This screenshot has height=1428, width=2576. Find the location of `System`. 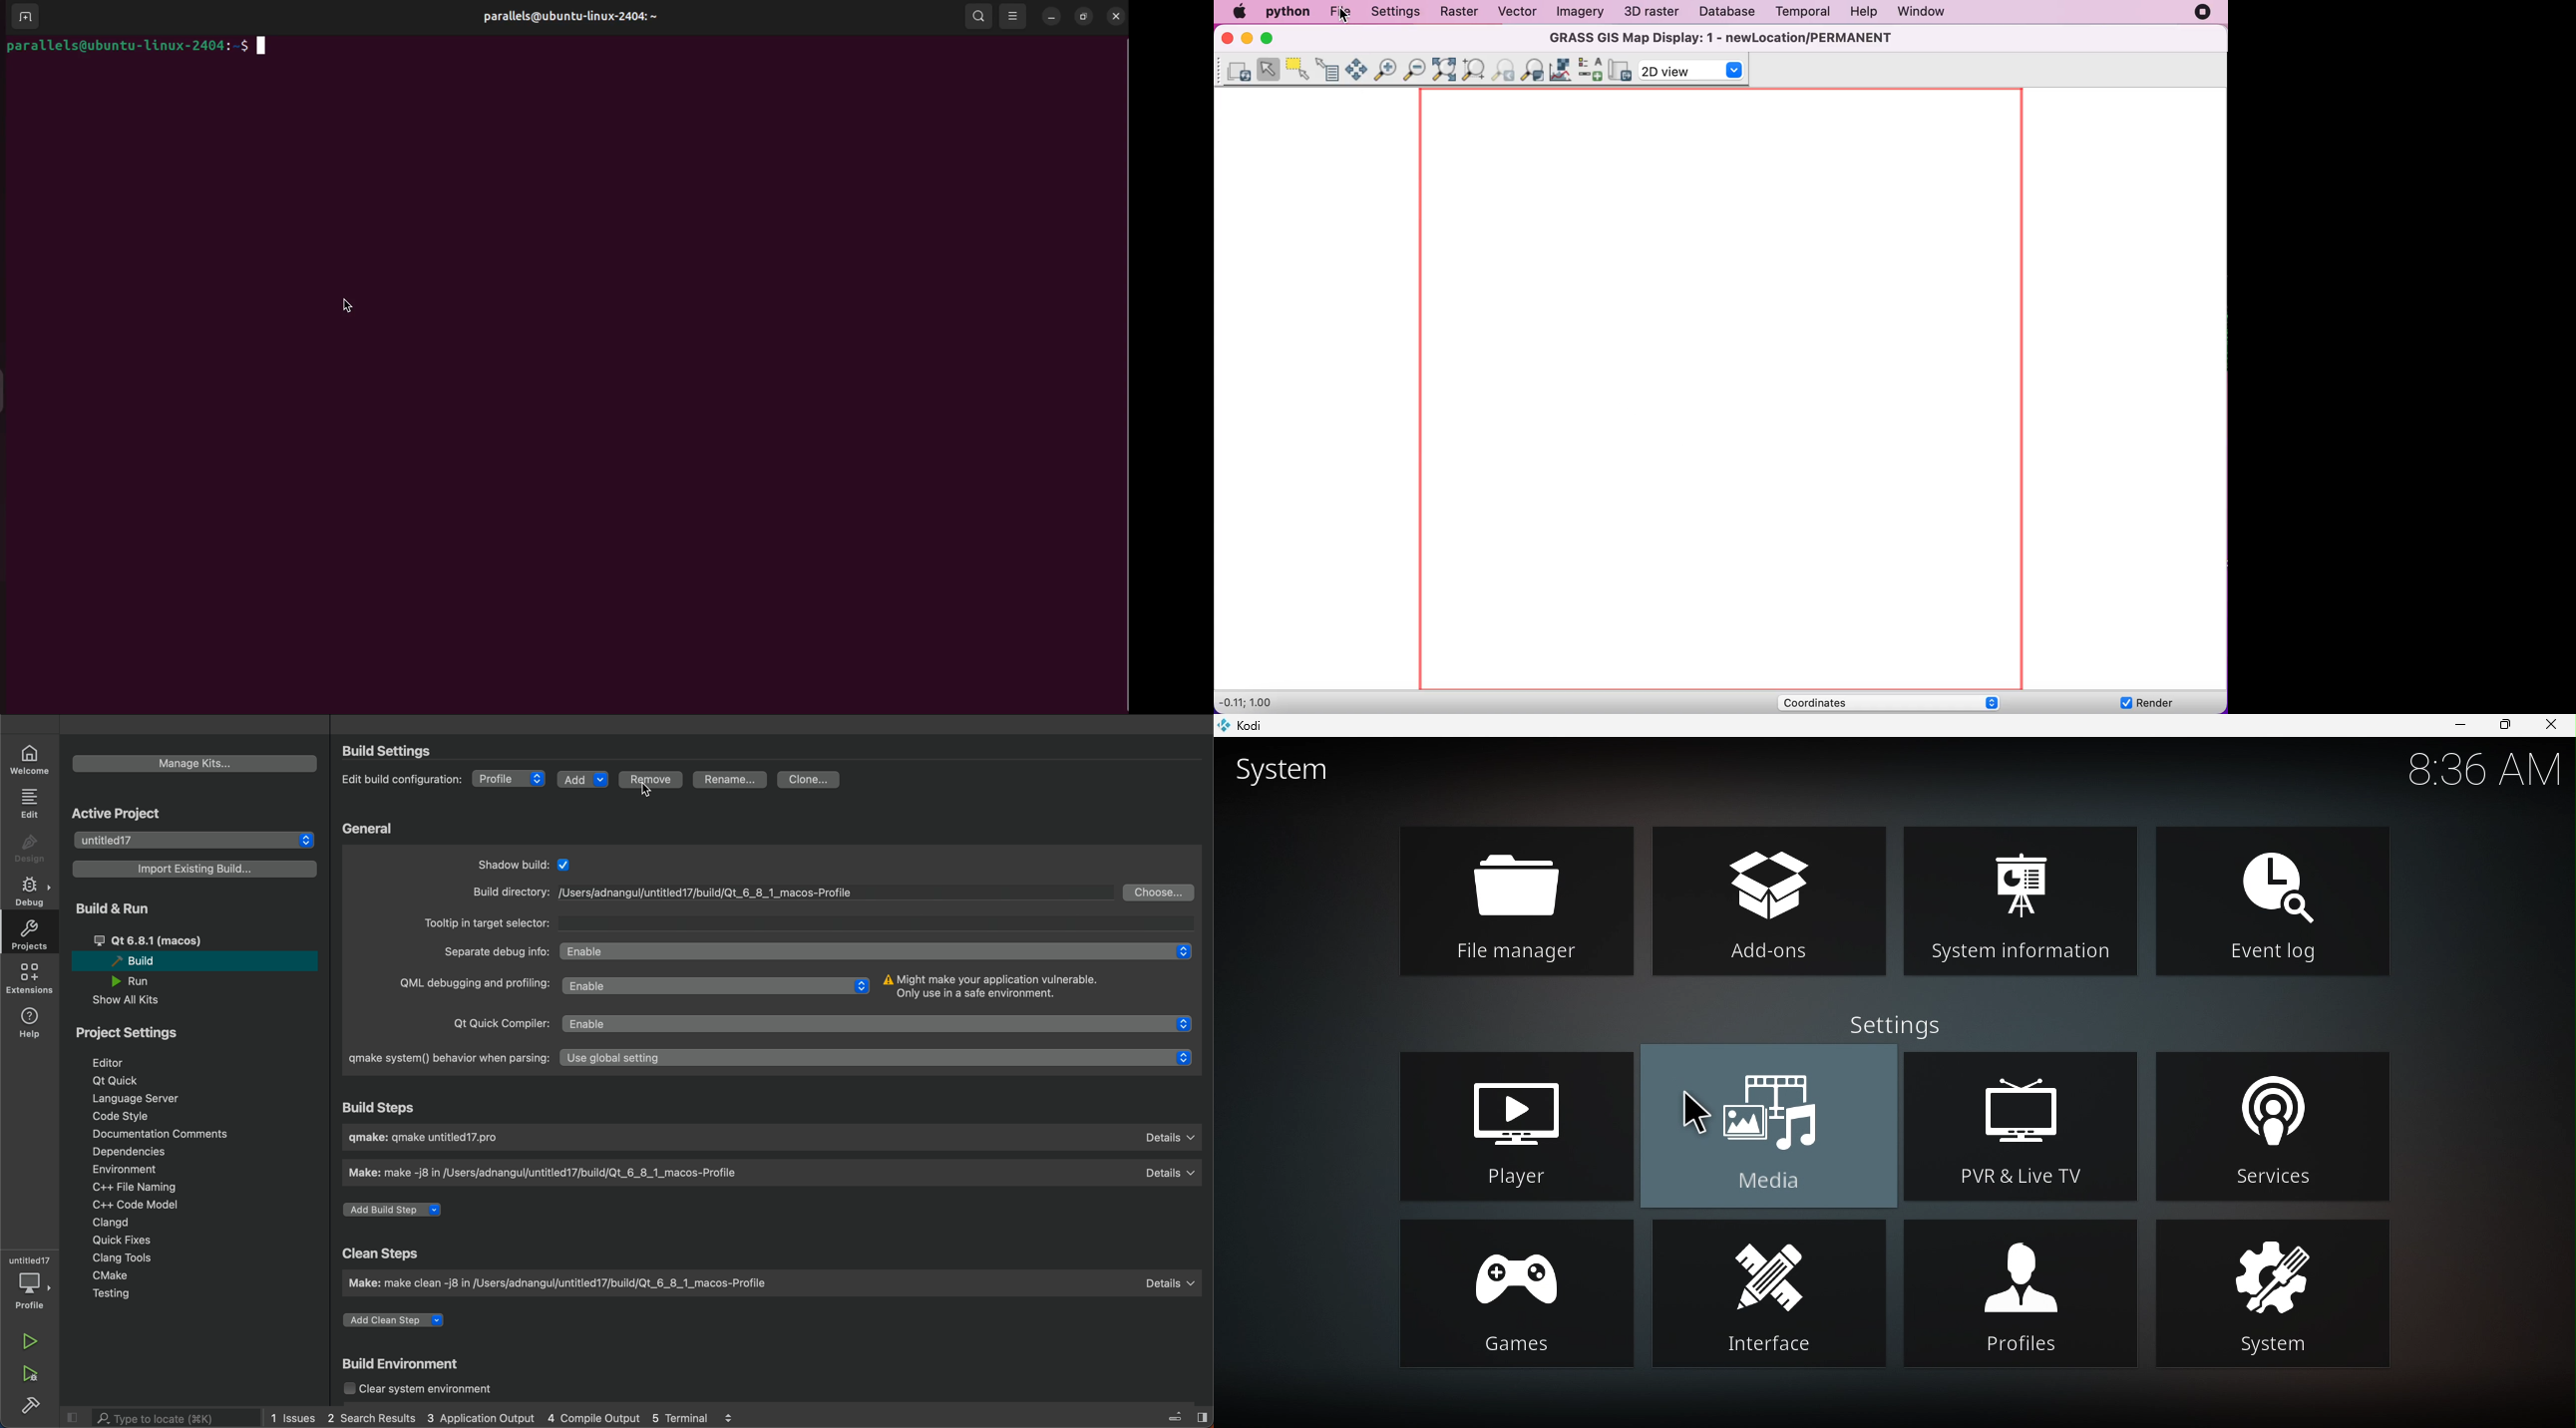

System is located at coordinates (1288, 771).